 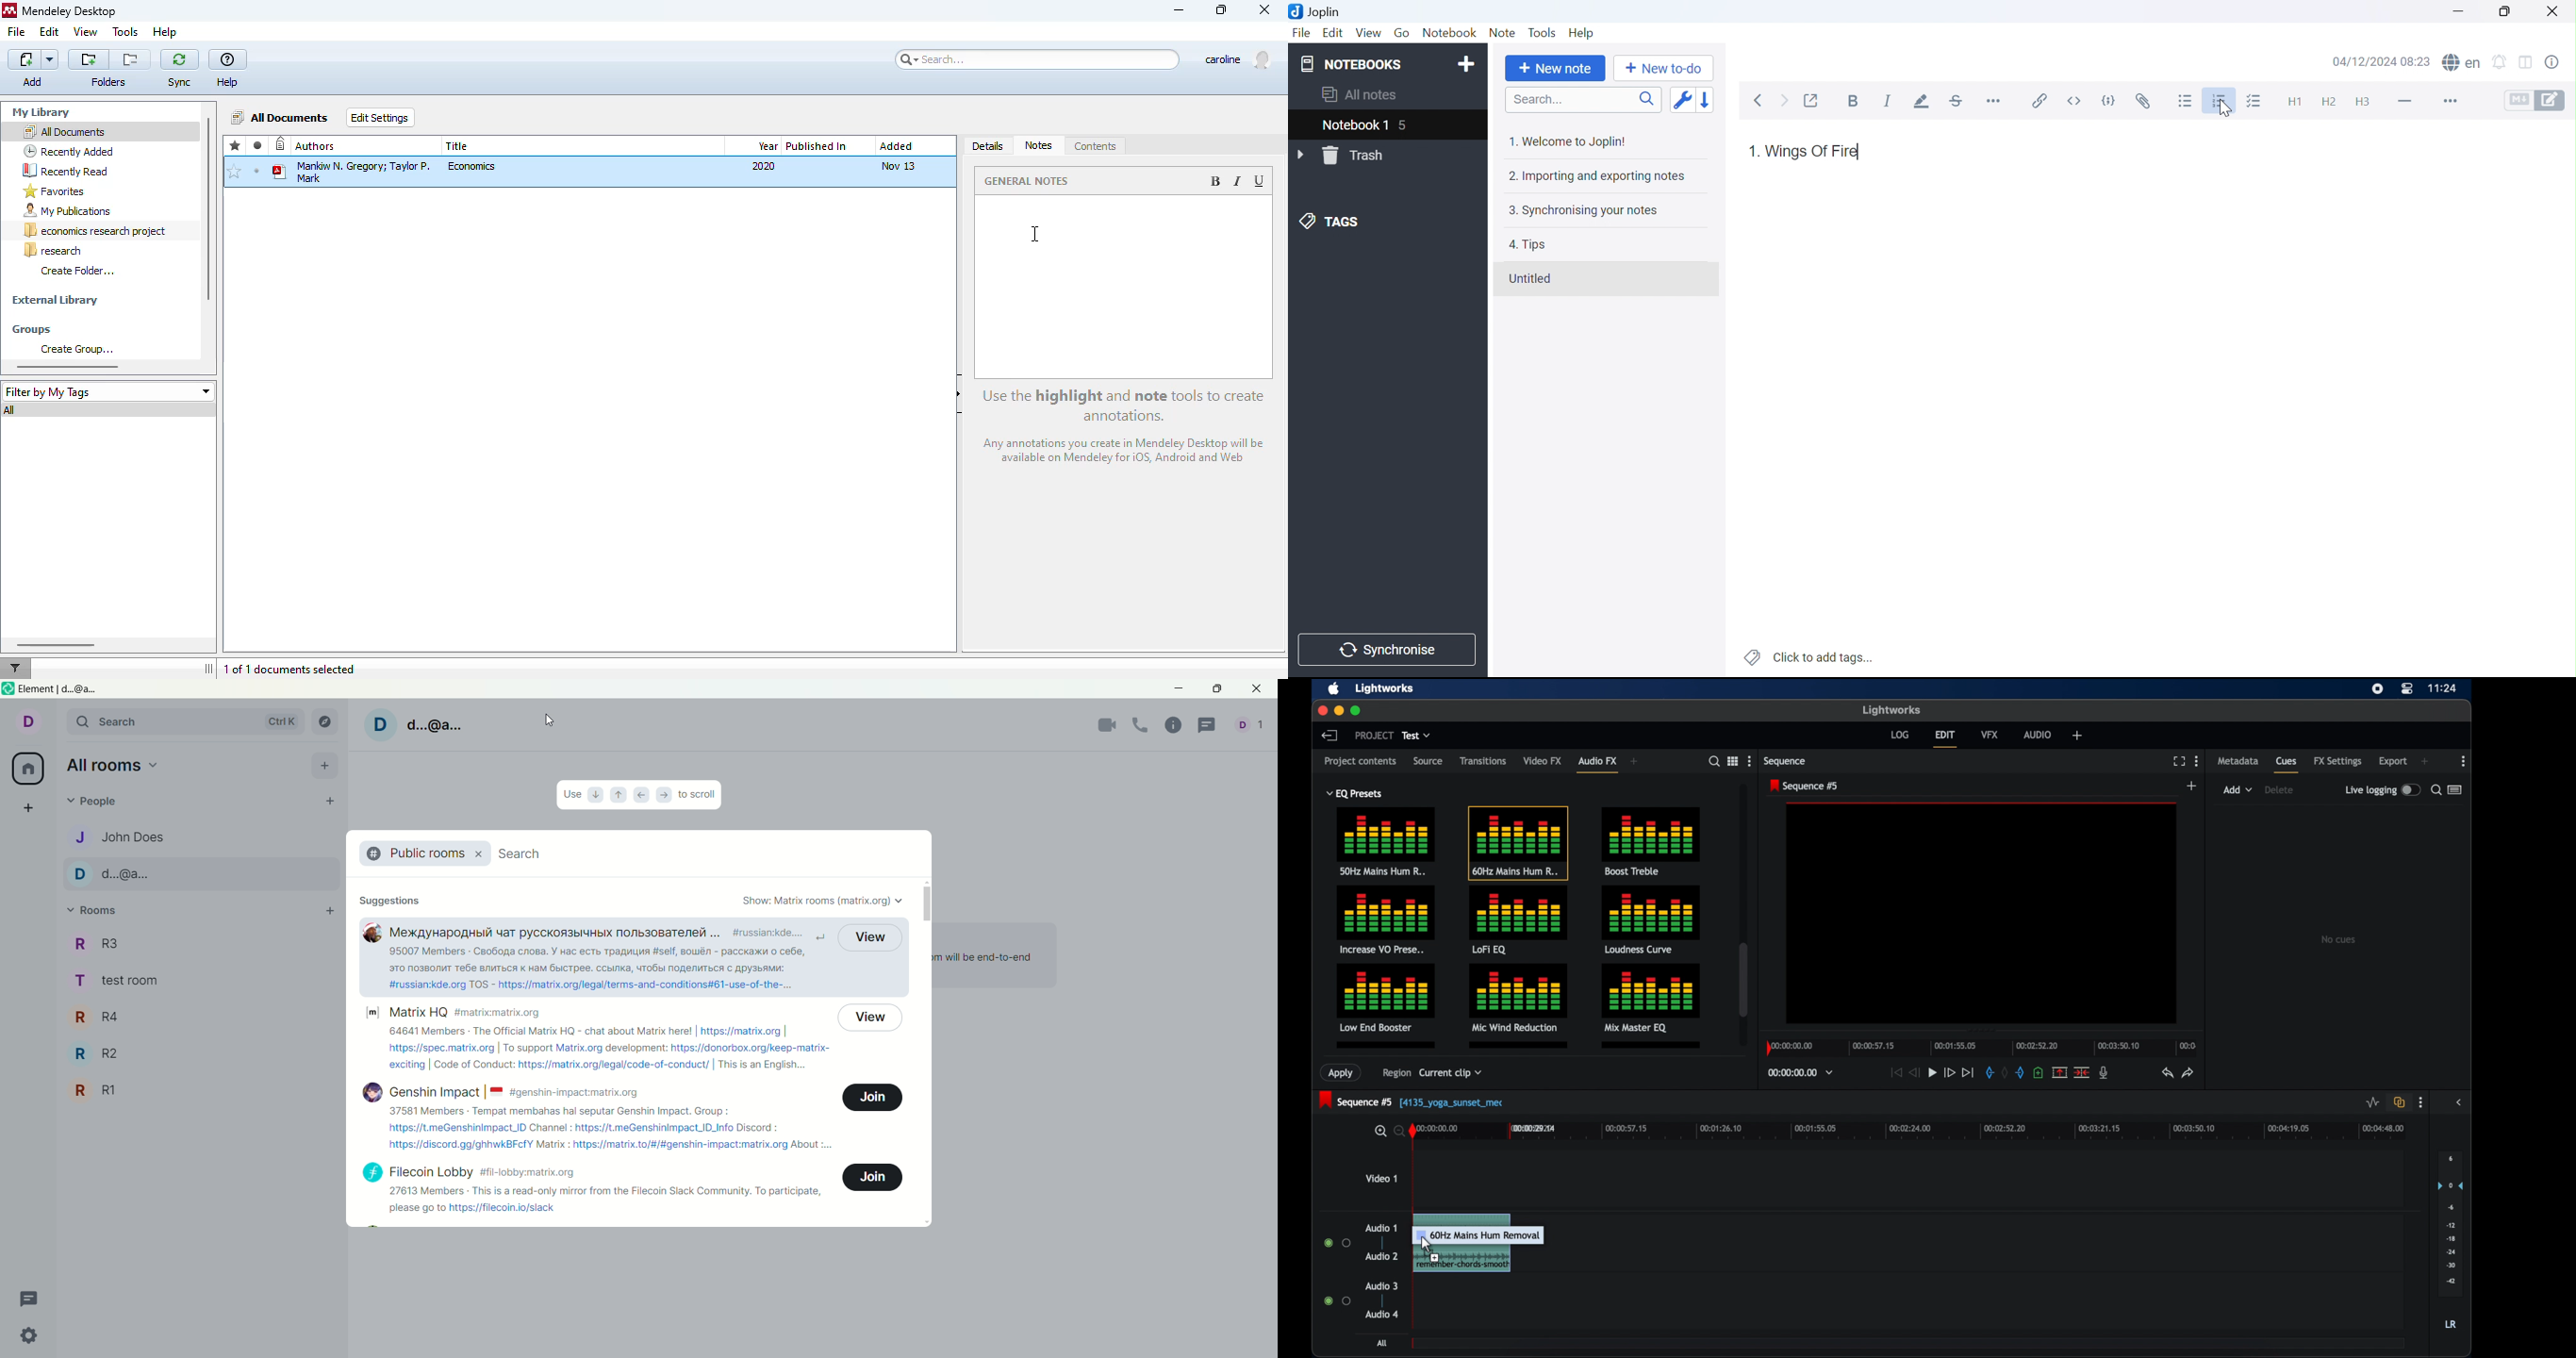 What do you see at coordinates (750, 1048) in the screenshot?
I see `https://donorbox.org/keep-matrix-` at bounding box center [750, 1048].